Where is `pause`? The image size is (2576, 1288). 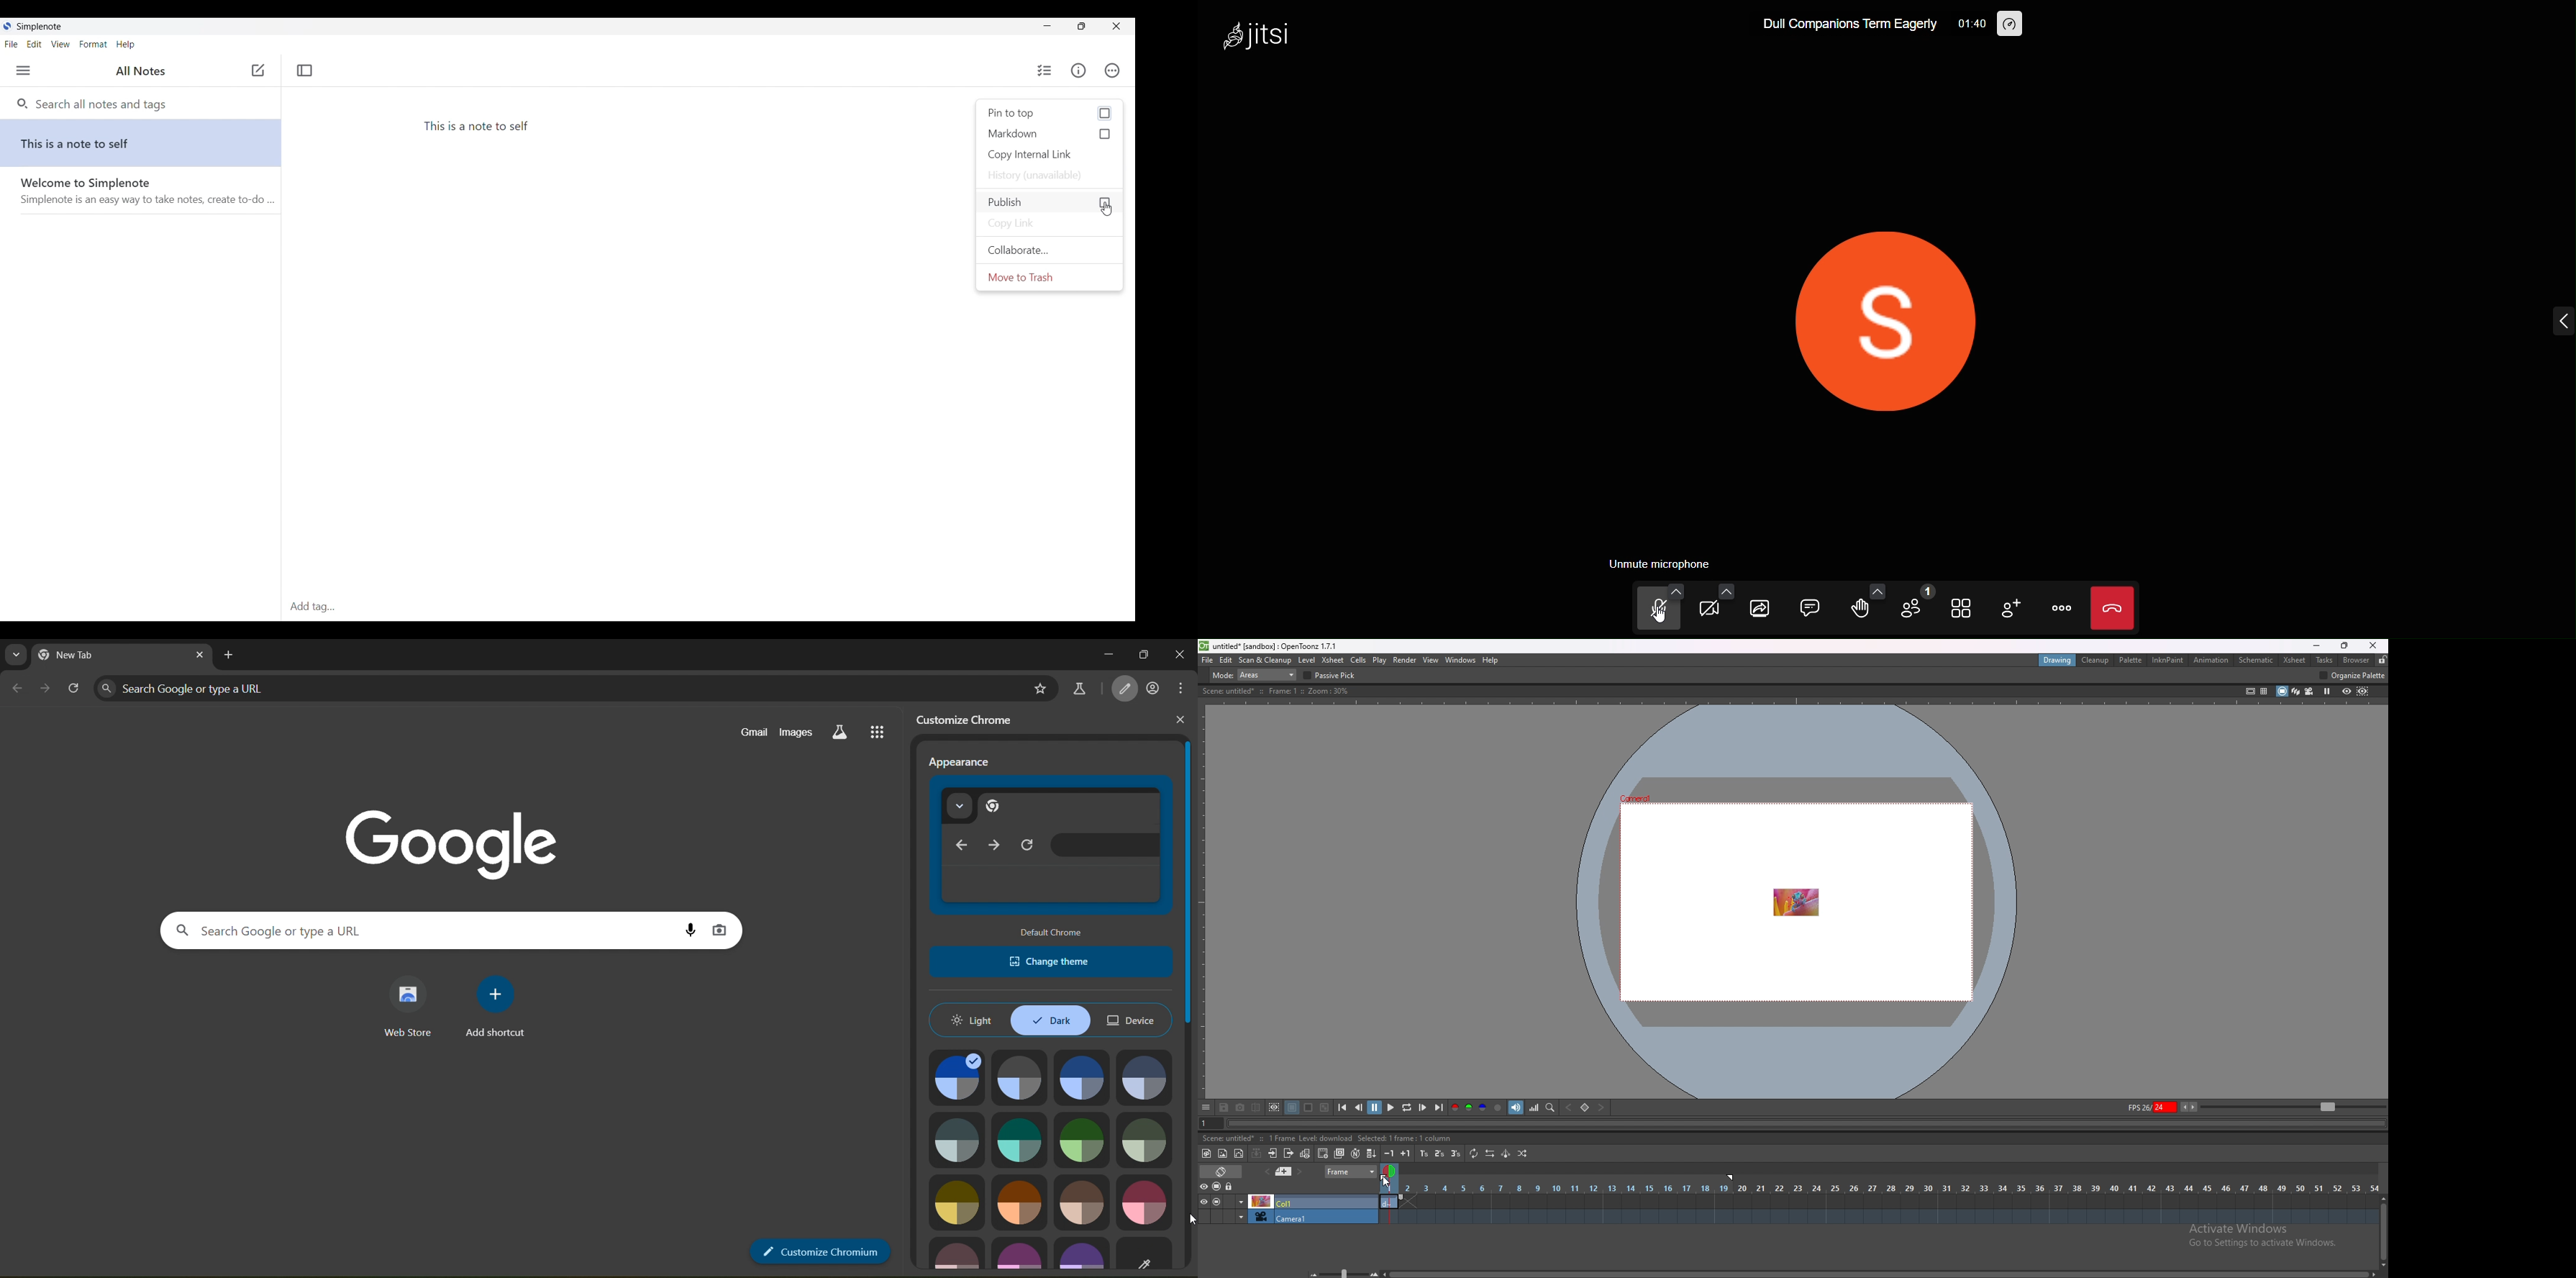
pause is located at coordinates (1376, 1106).